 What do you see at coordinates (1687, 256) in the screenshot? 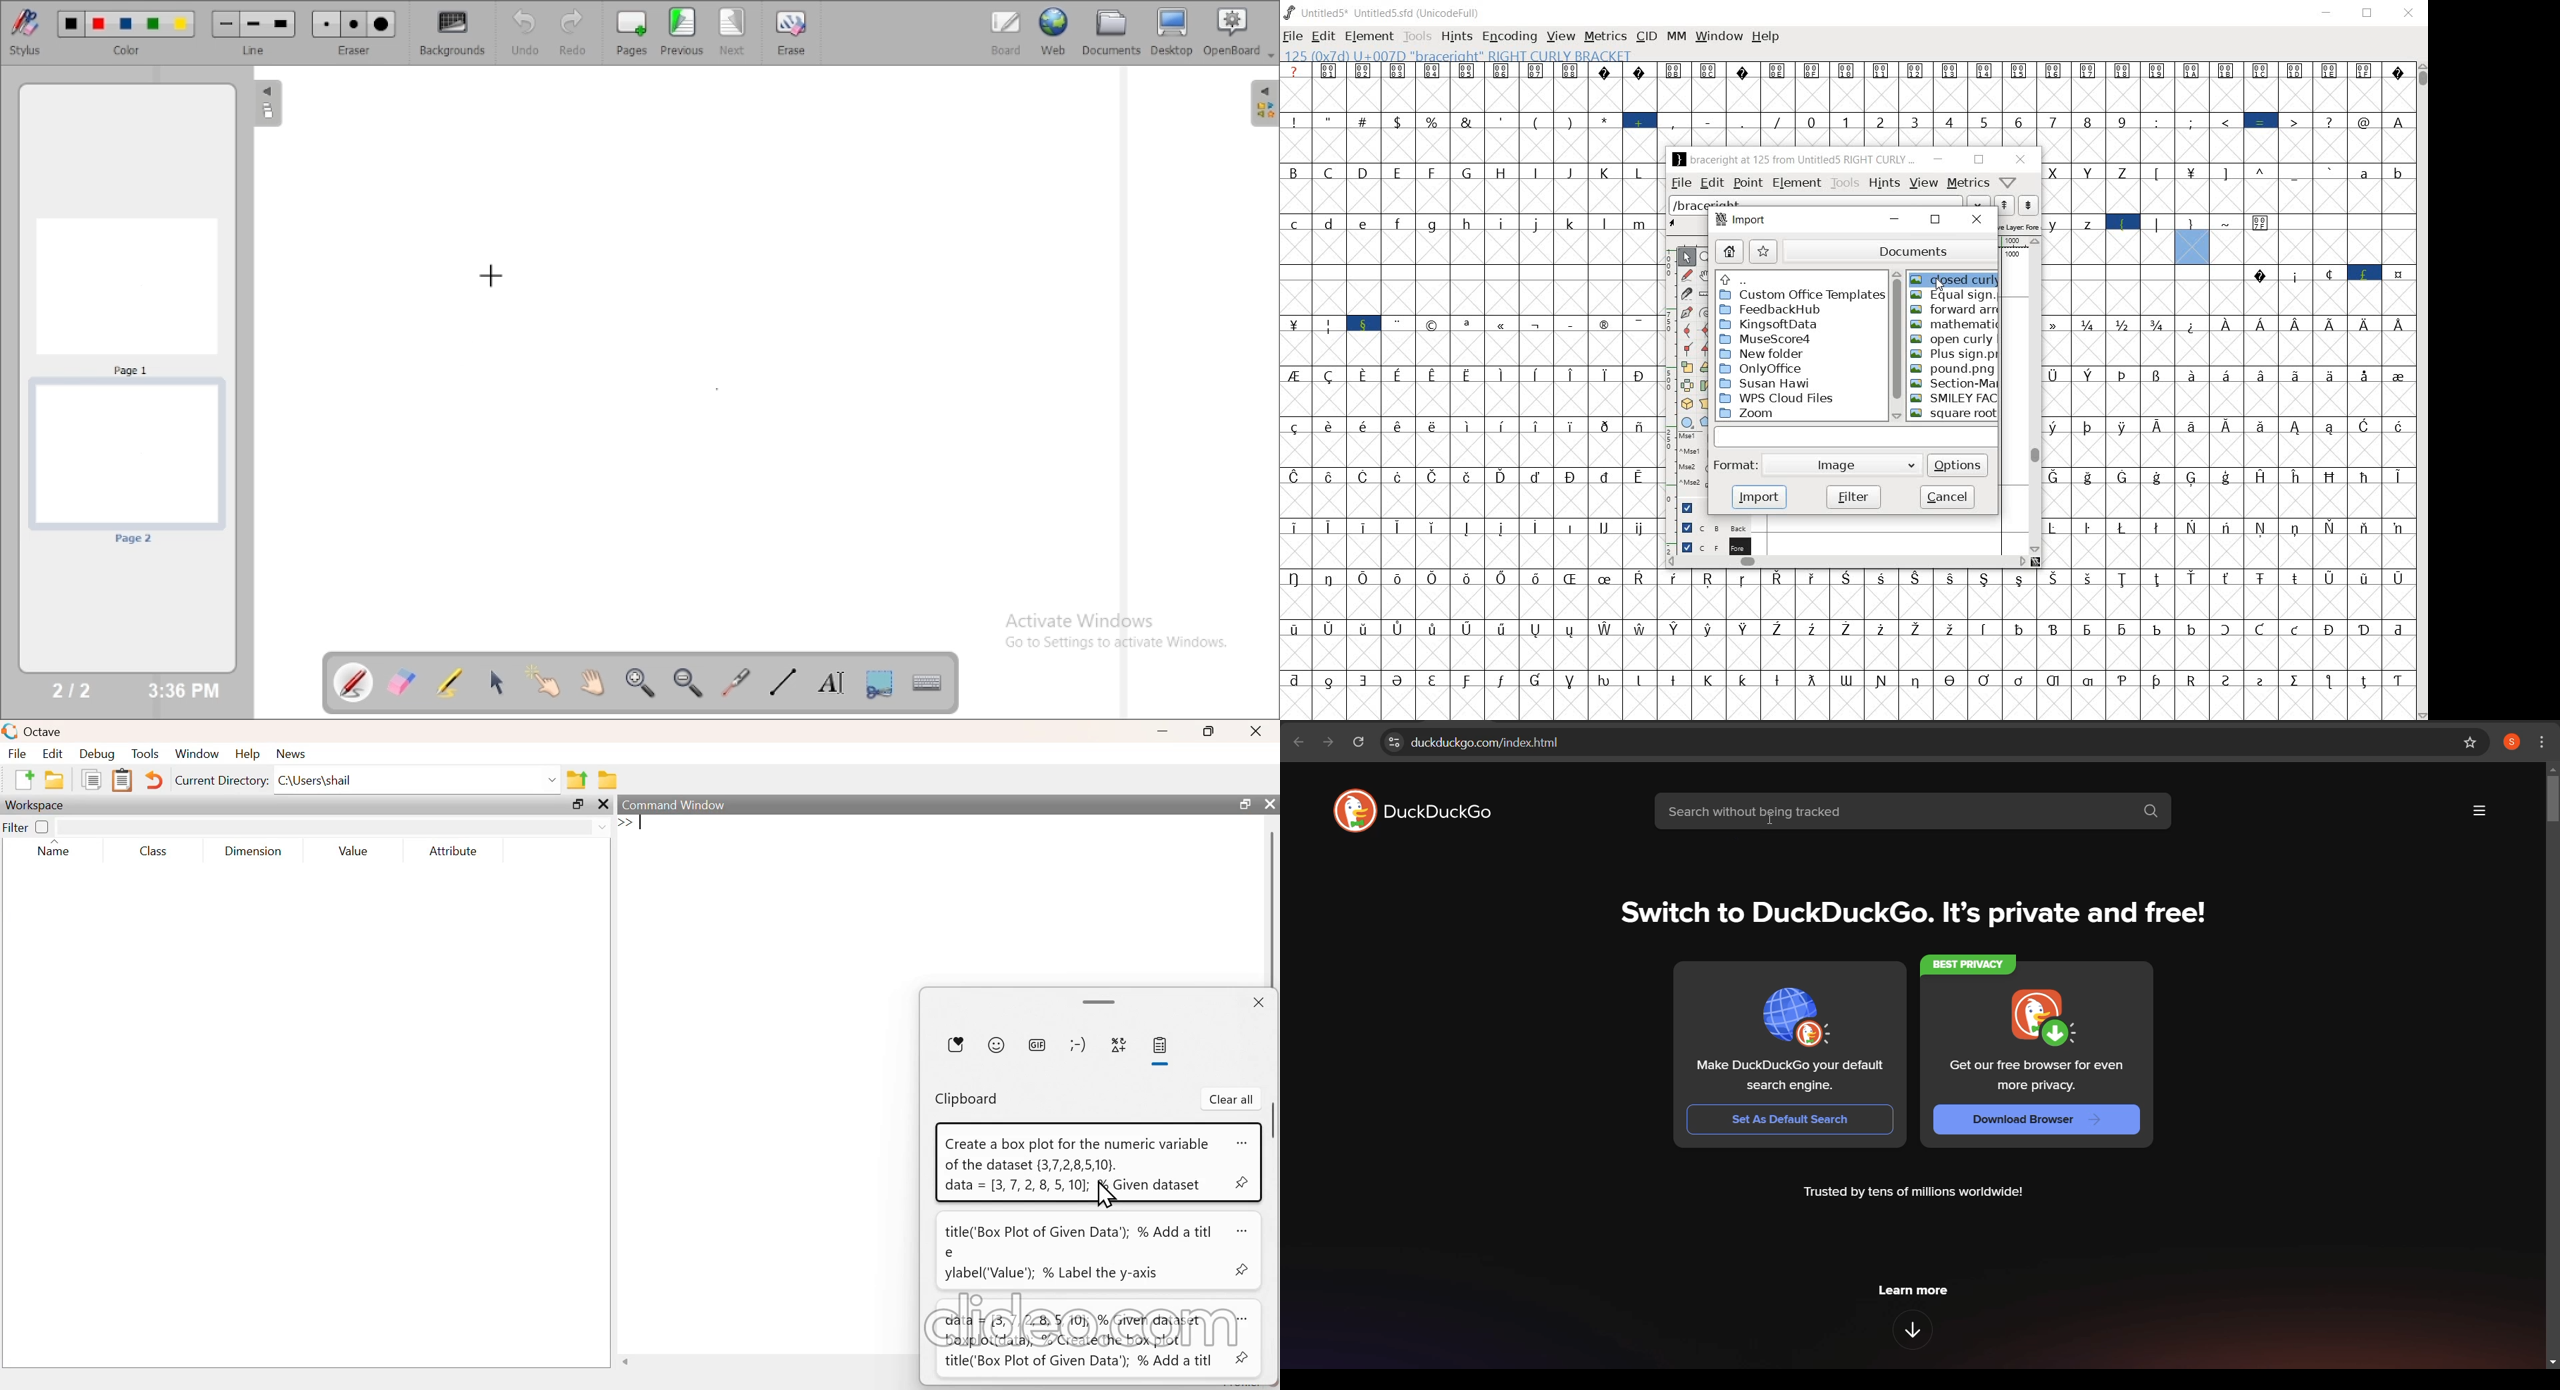
I see `POINTER` at bounding box center [1687, 256].